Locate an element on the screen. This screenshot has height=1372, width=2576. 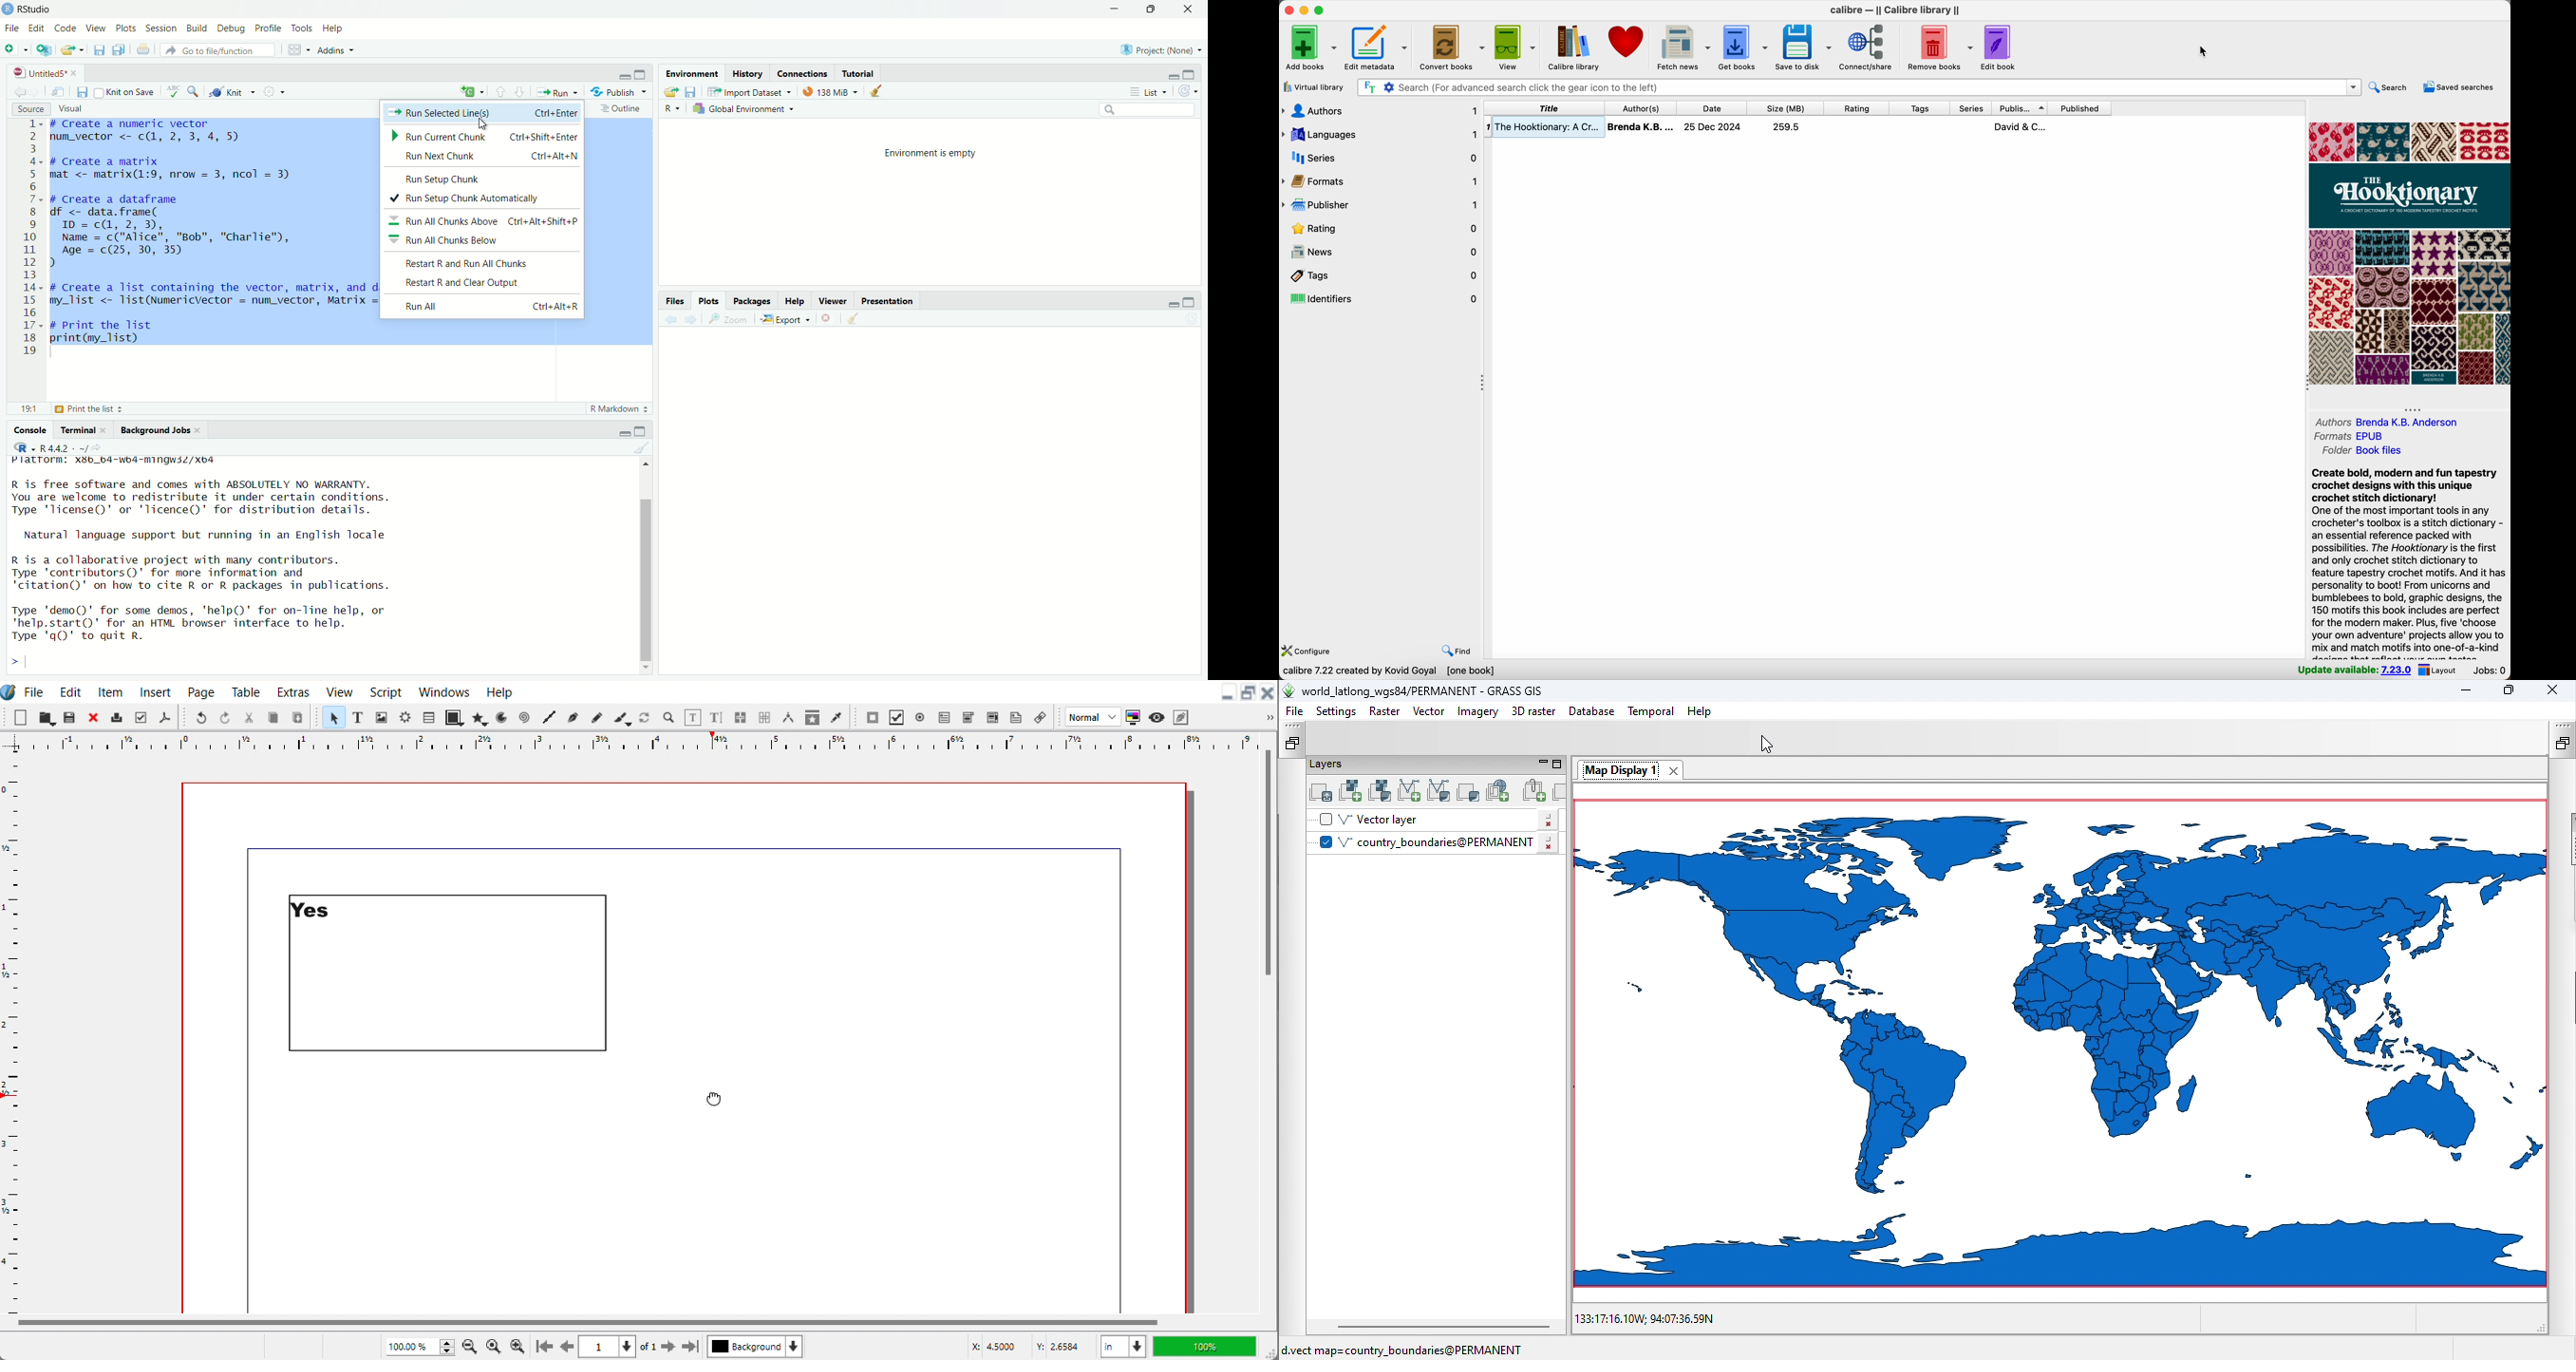
upward is located at coordinates (504, 91).